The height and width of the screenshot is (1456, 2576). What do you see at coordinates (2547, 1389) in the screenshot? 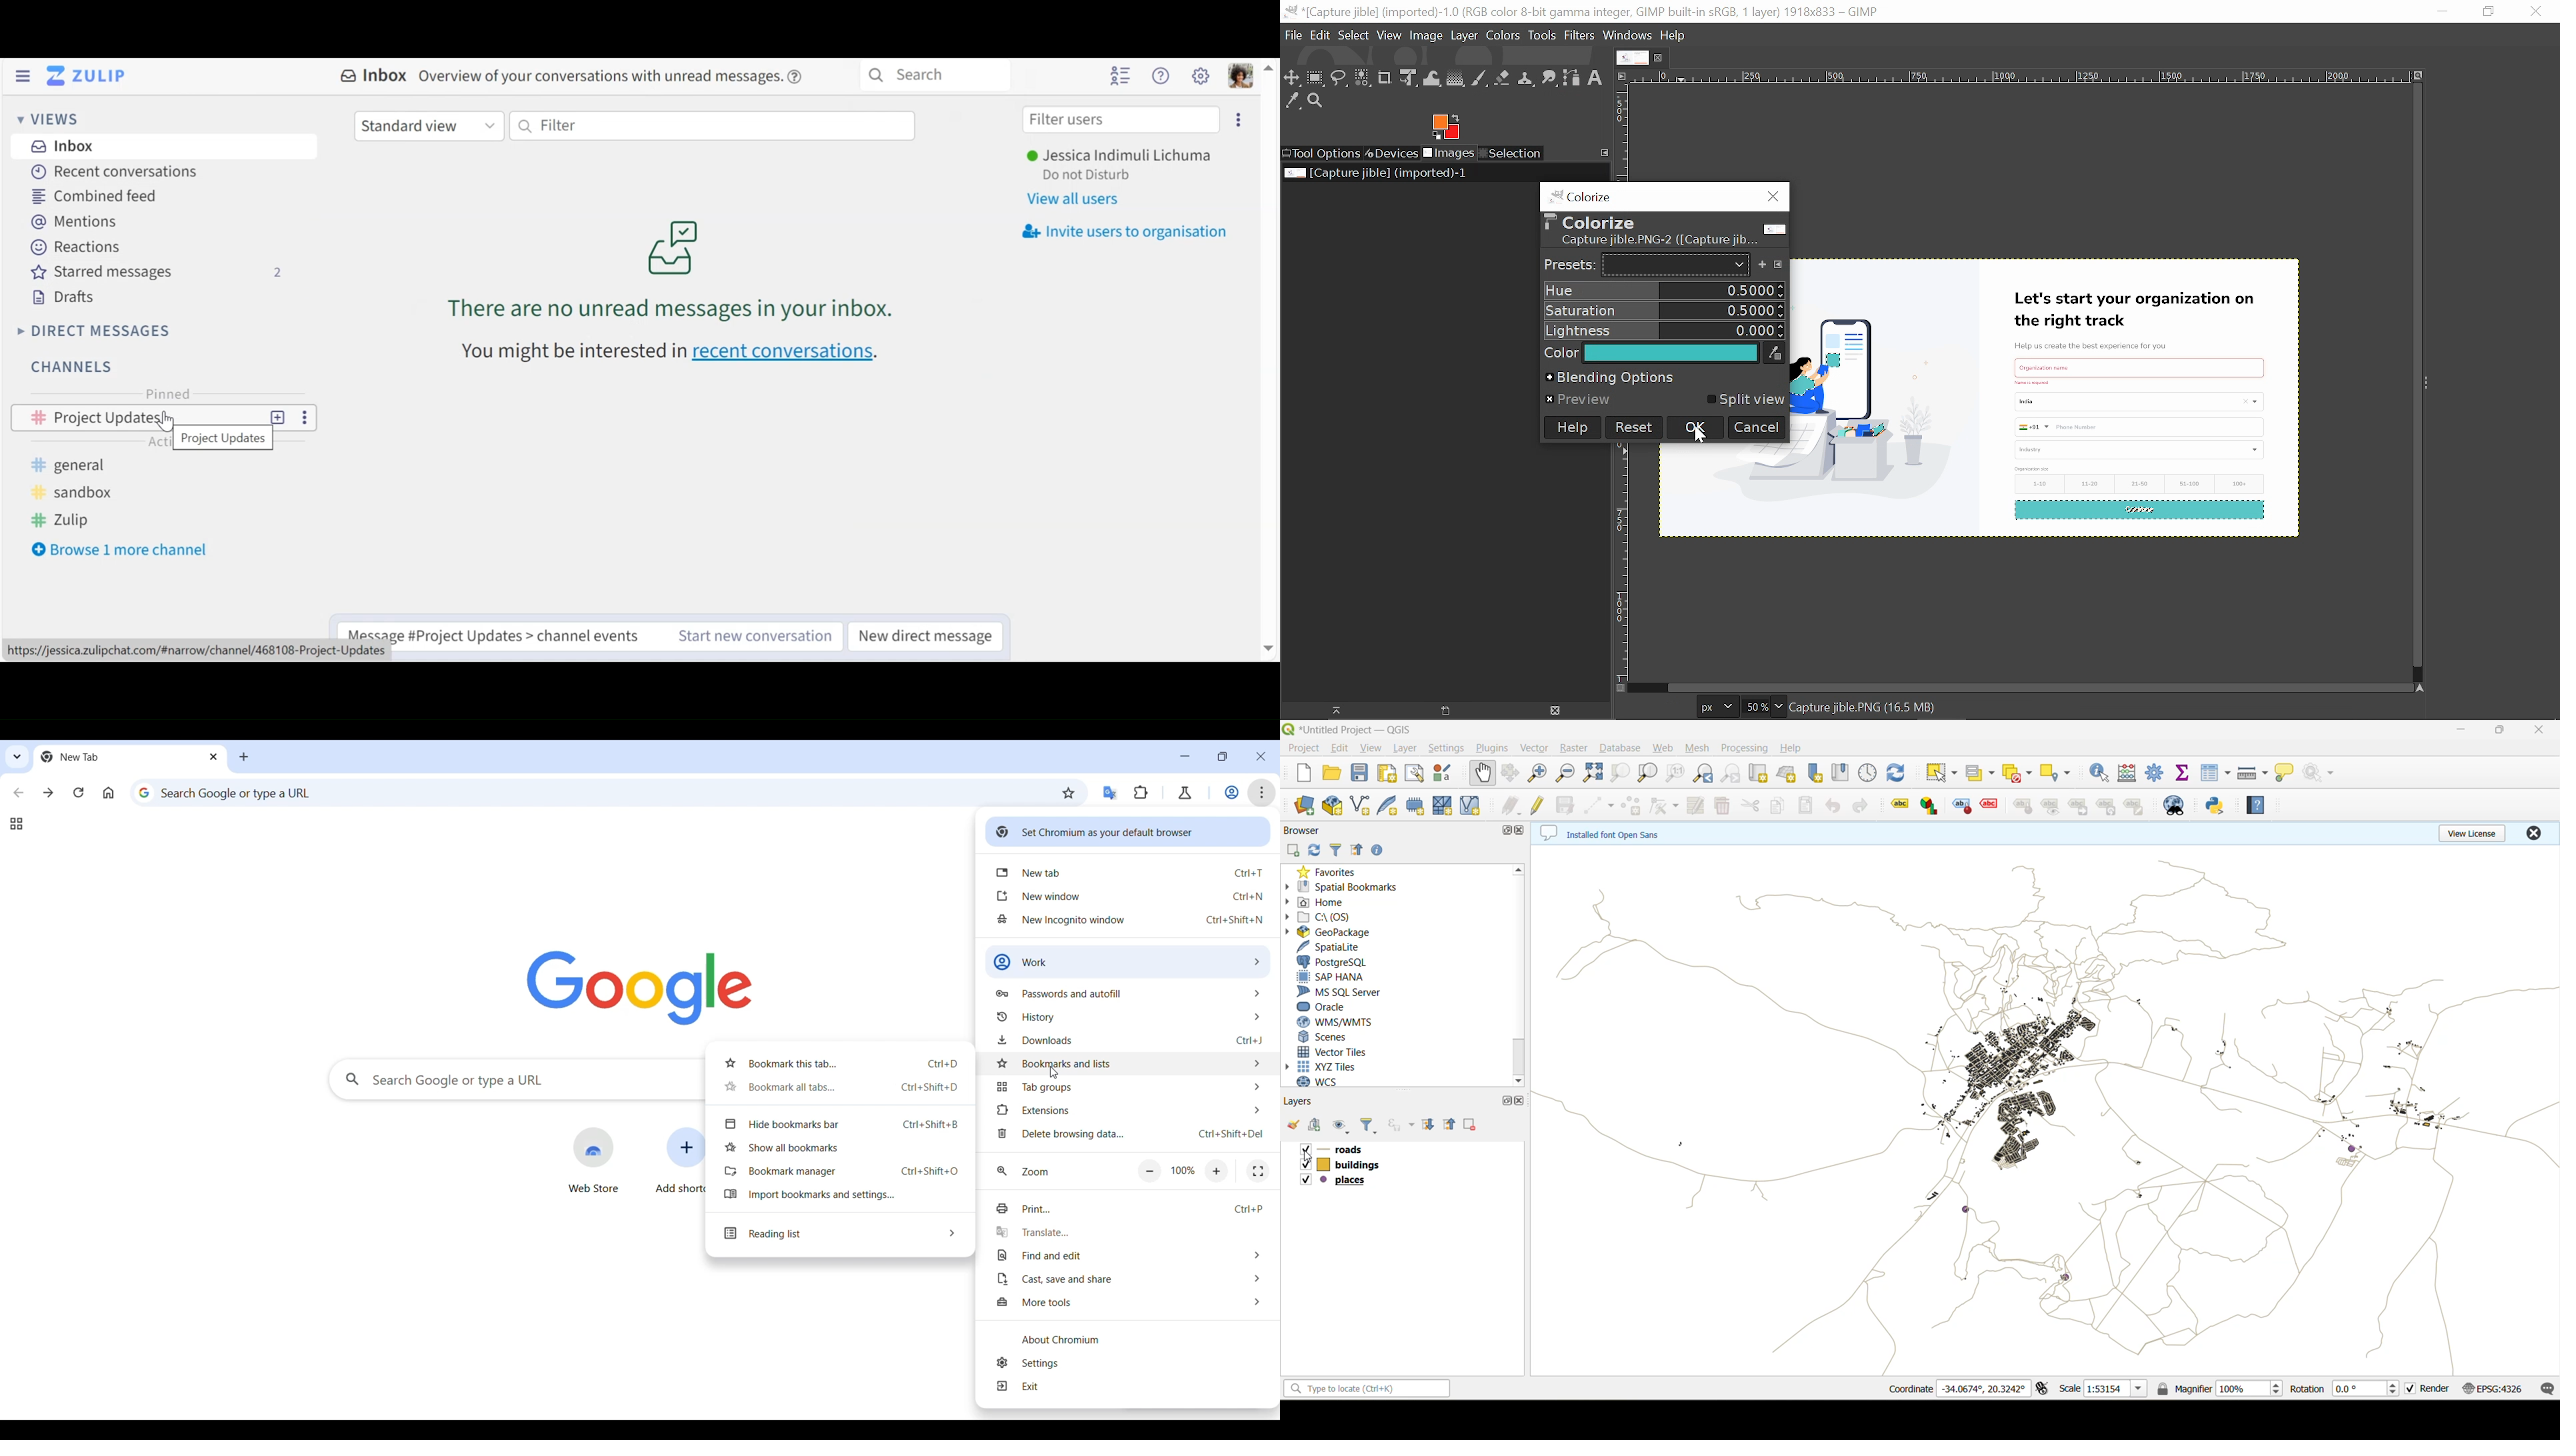
I see `log messages` at bounding box center [2547, 1389].